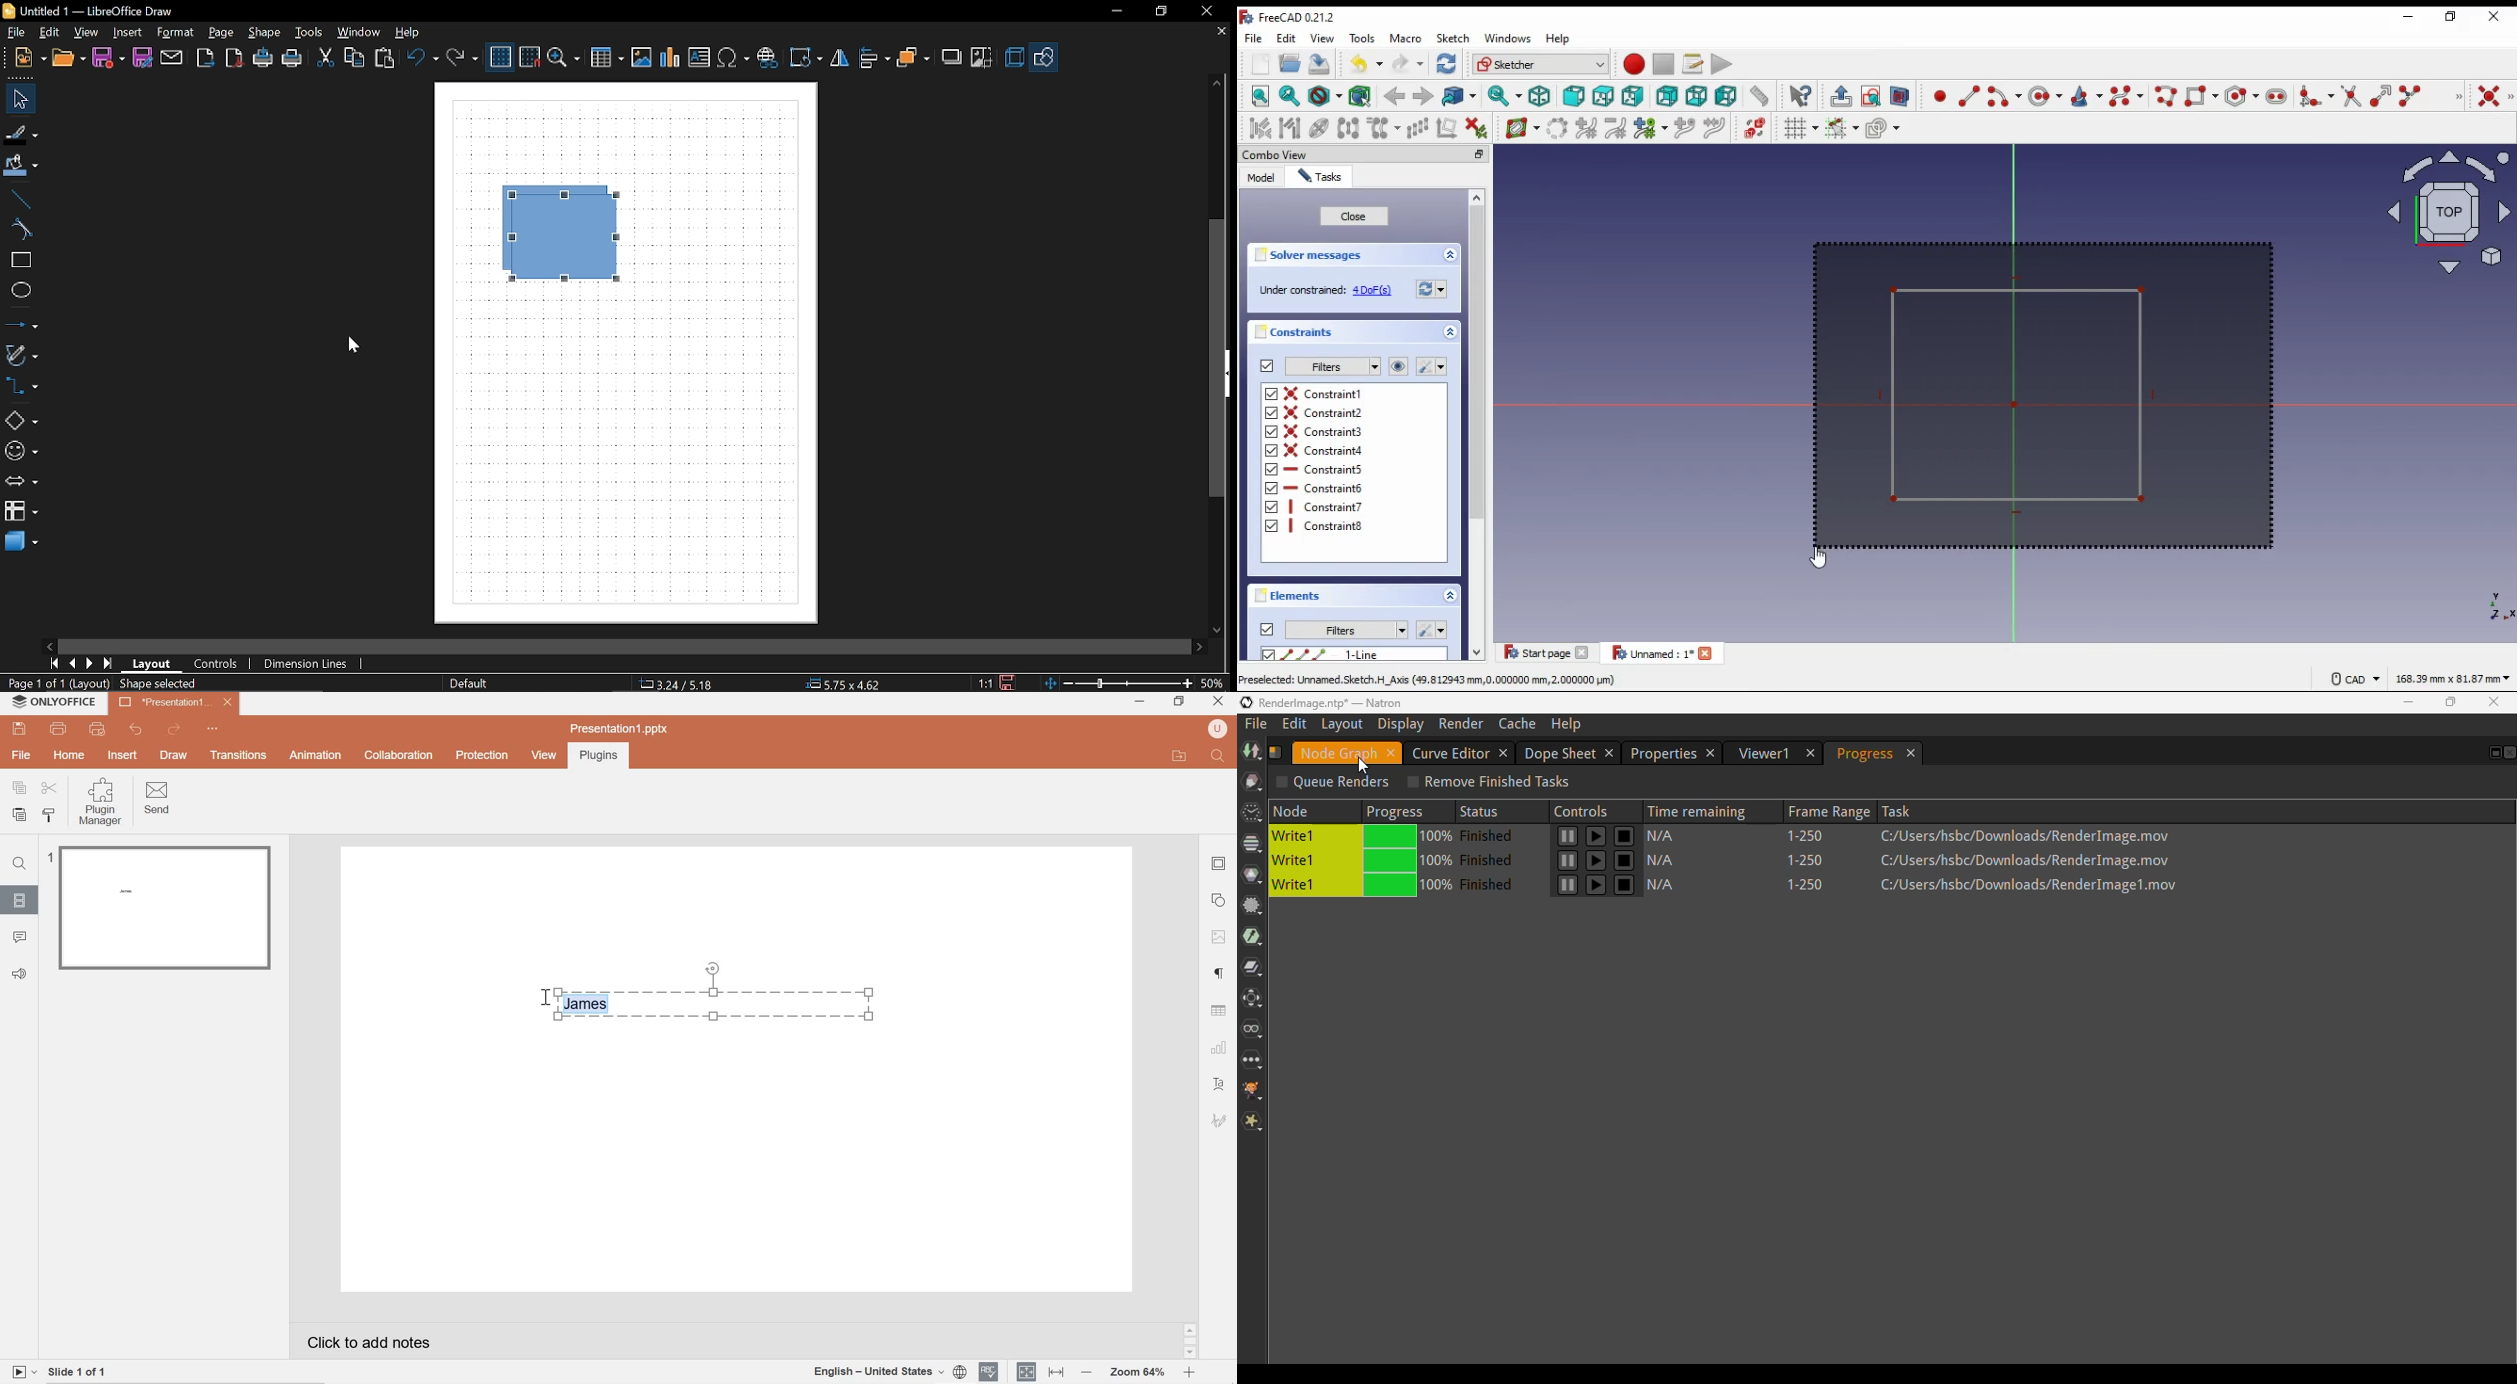  Describe the element at coordinates (1362, 95) in the screenshot. I see `select associated geometry` at that location.